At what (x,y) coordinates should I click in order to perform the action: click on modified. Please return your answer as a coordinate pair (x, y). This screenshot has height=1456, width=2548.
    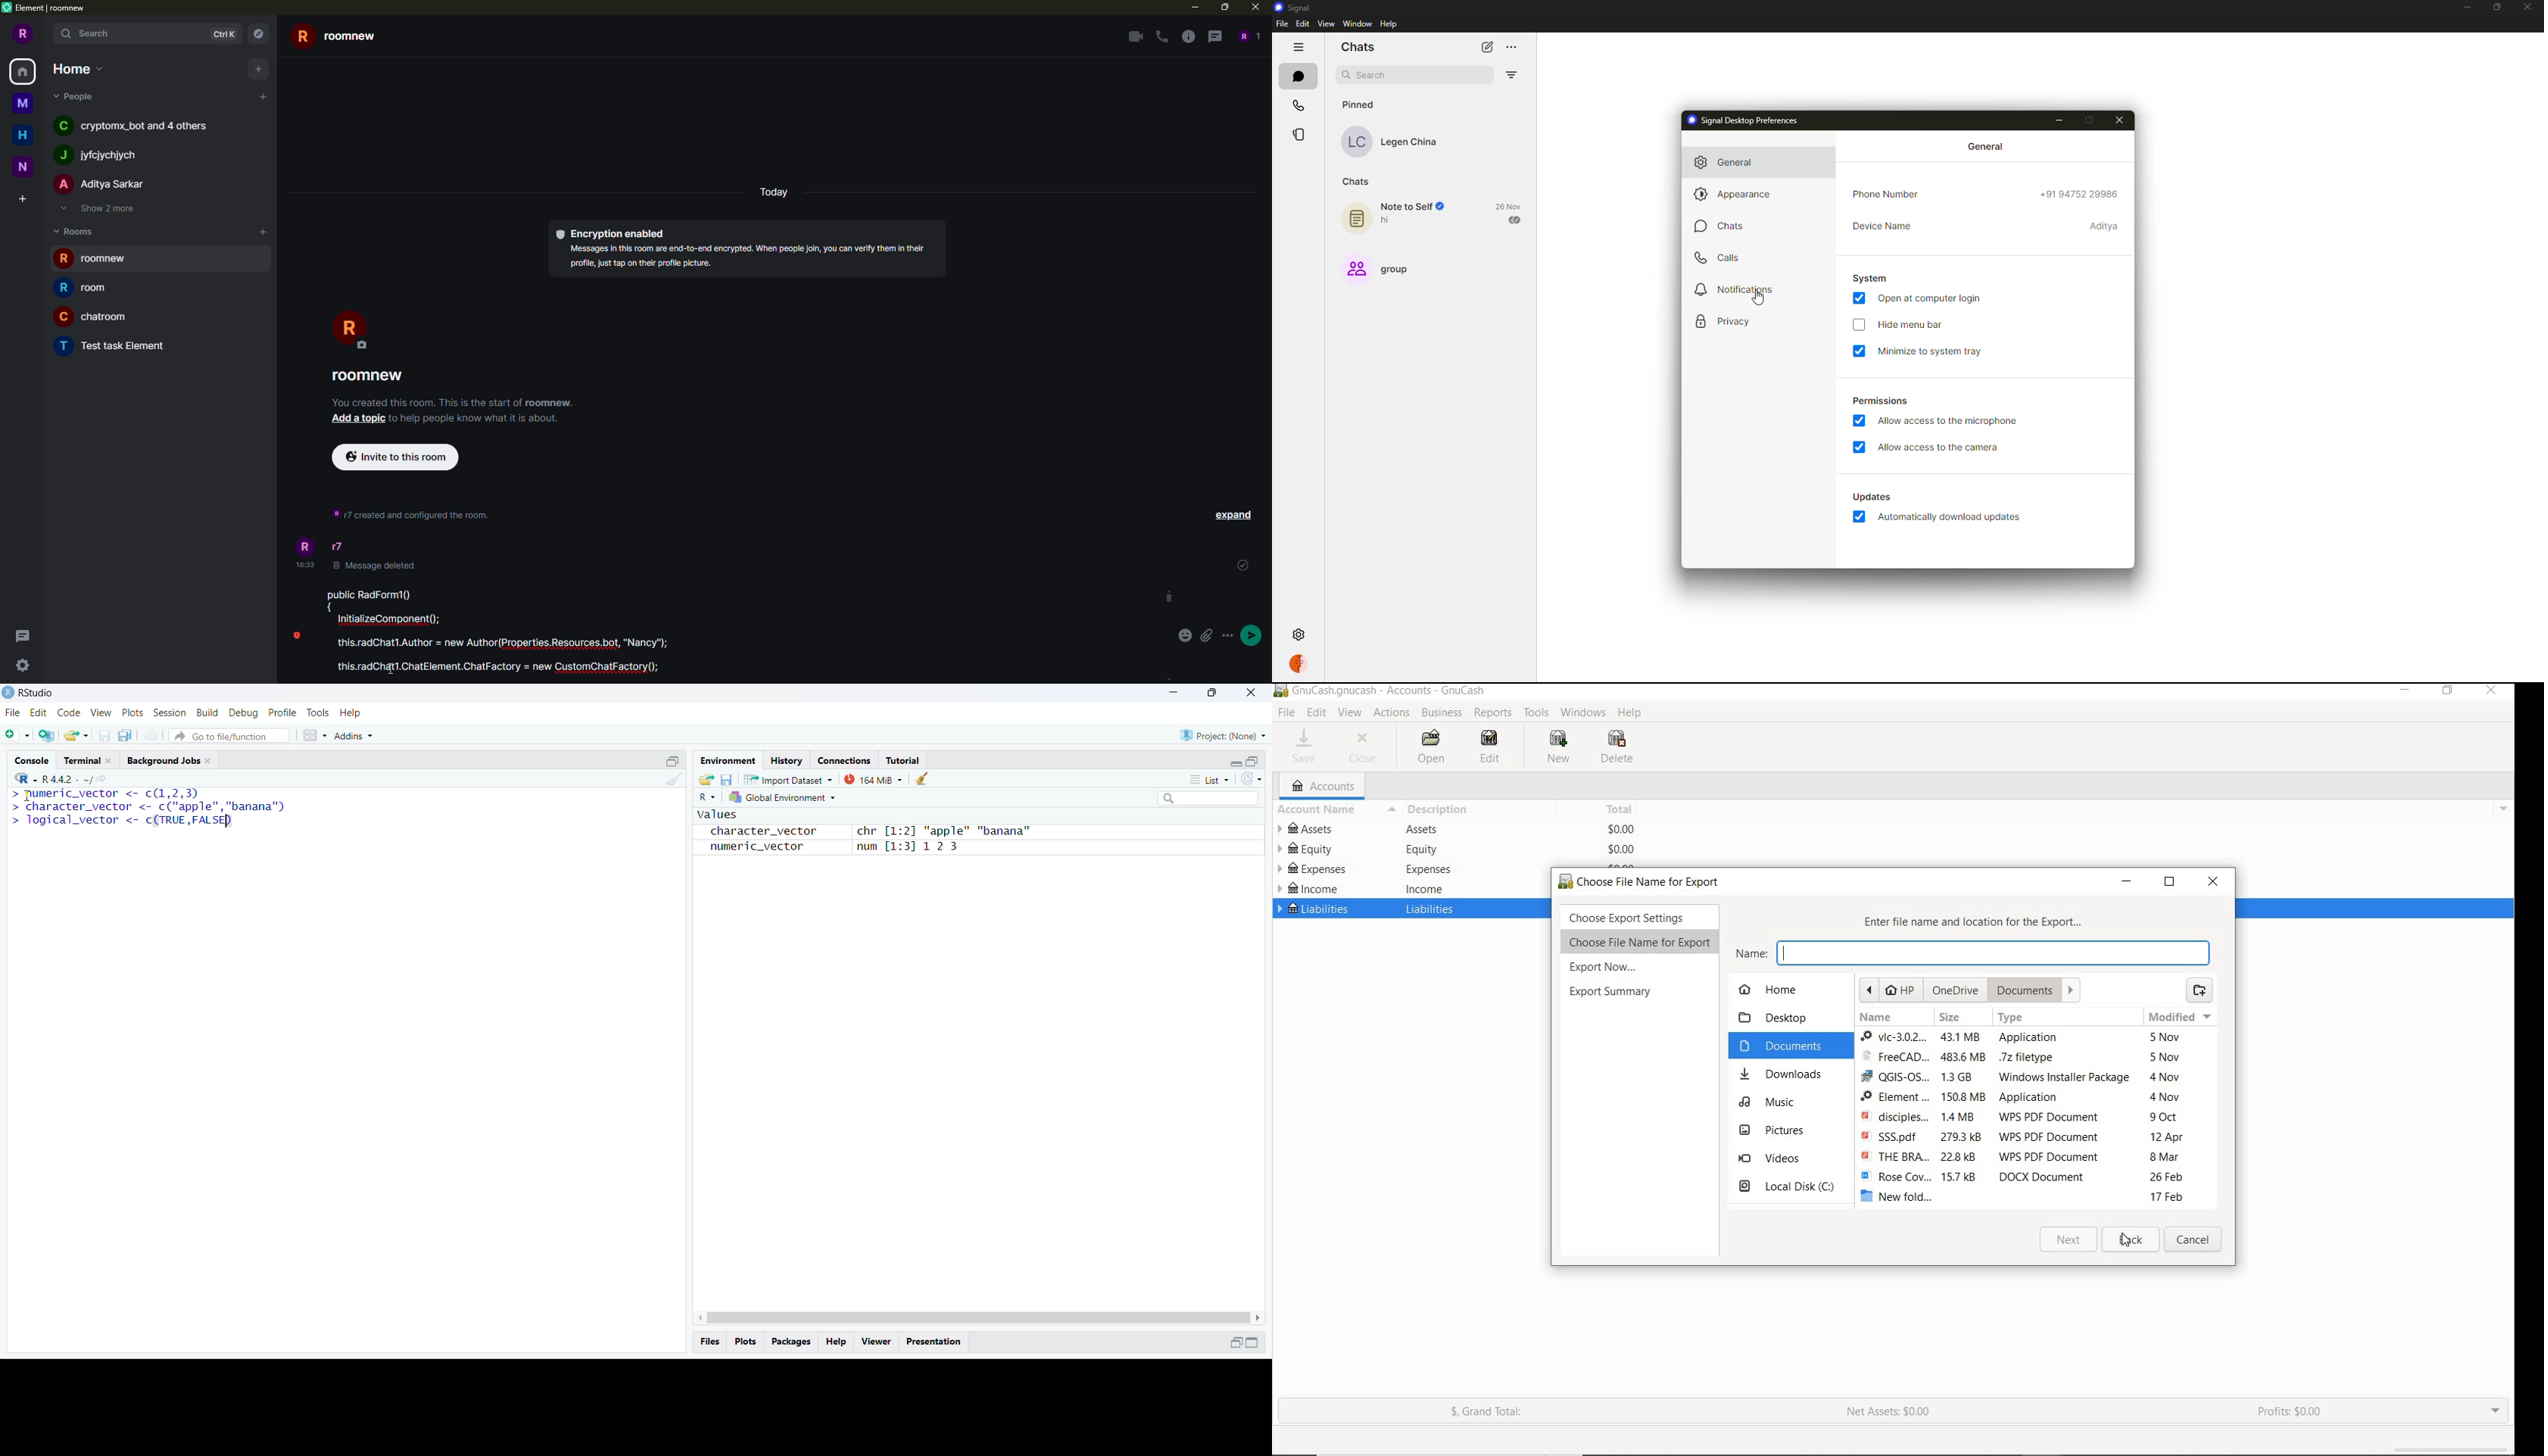
    Looking at the image, I should click on (2182, 1110).